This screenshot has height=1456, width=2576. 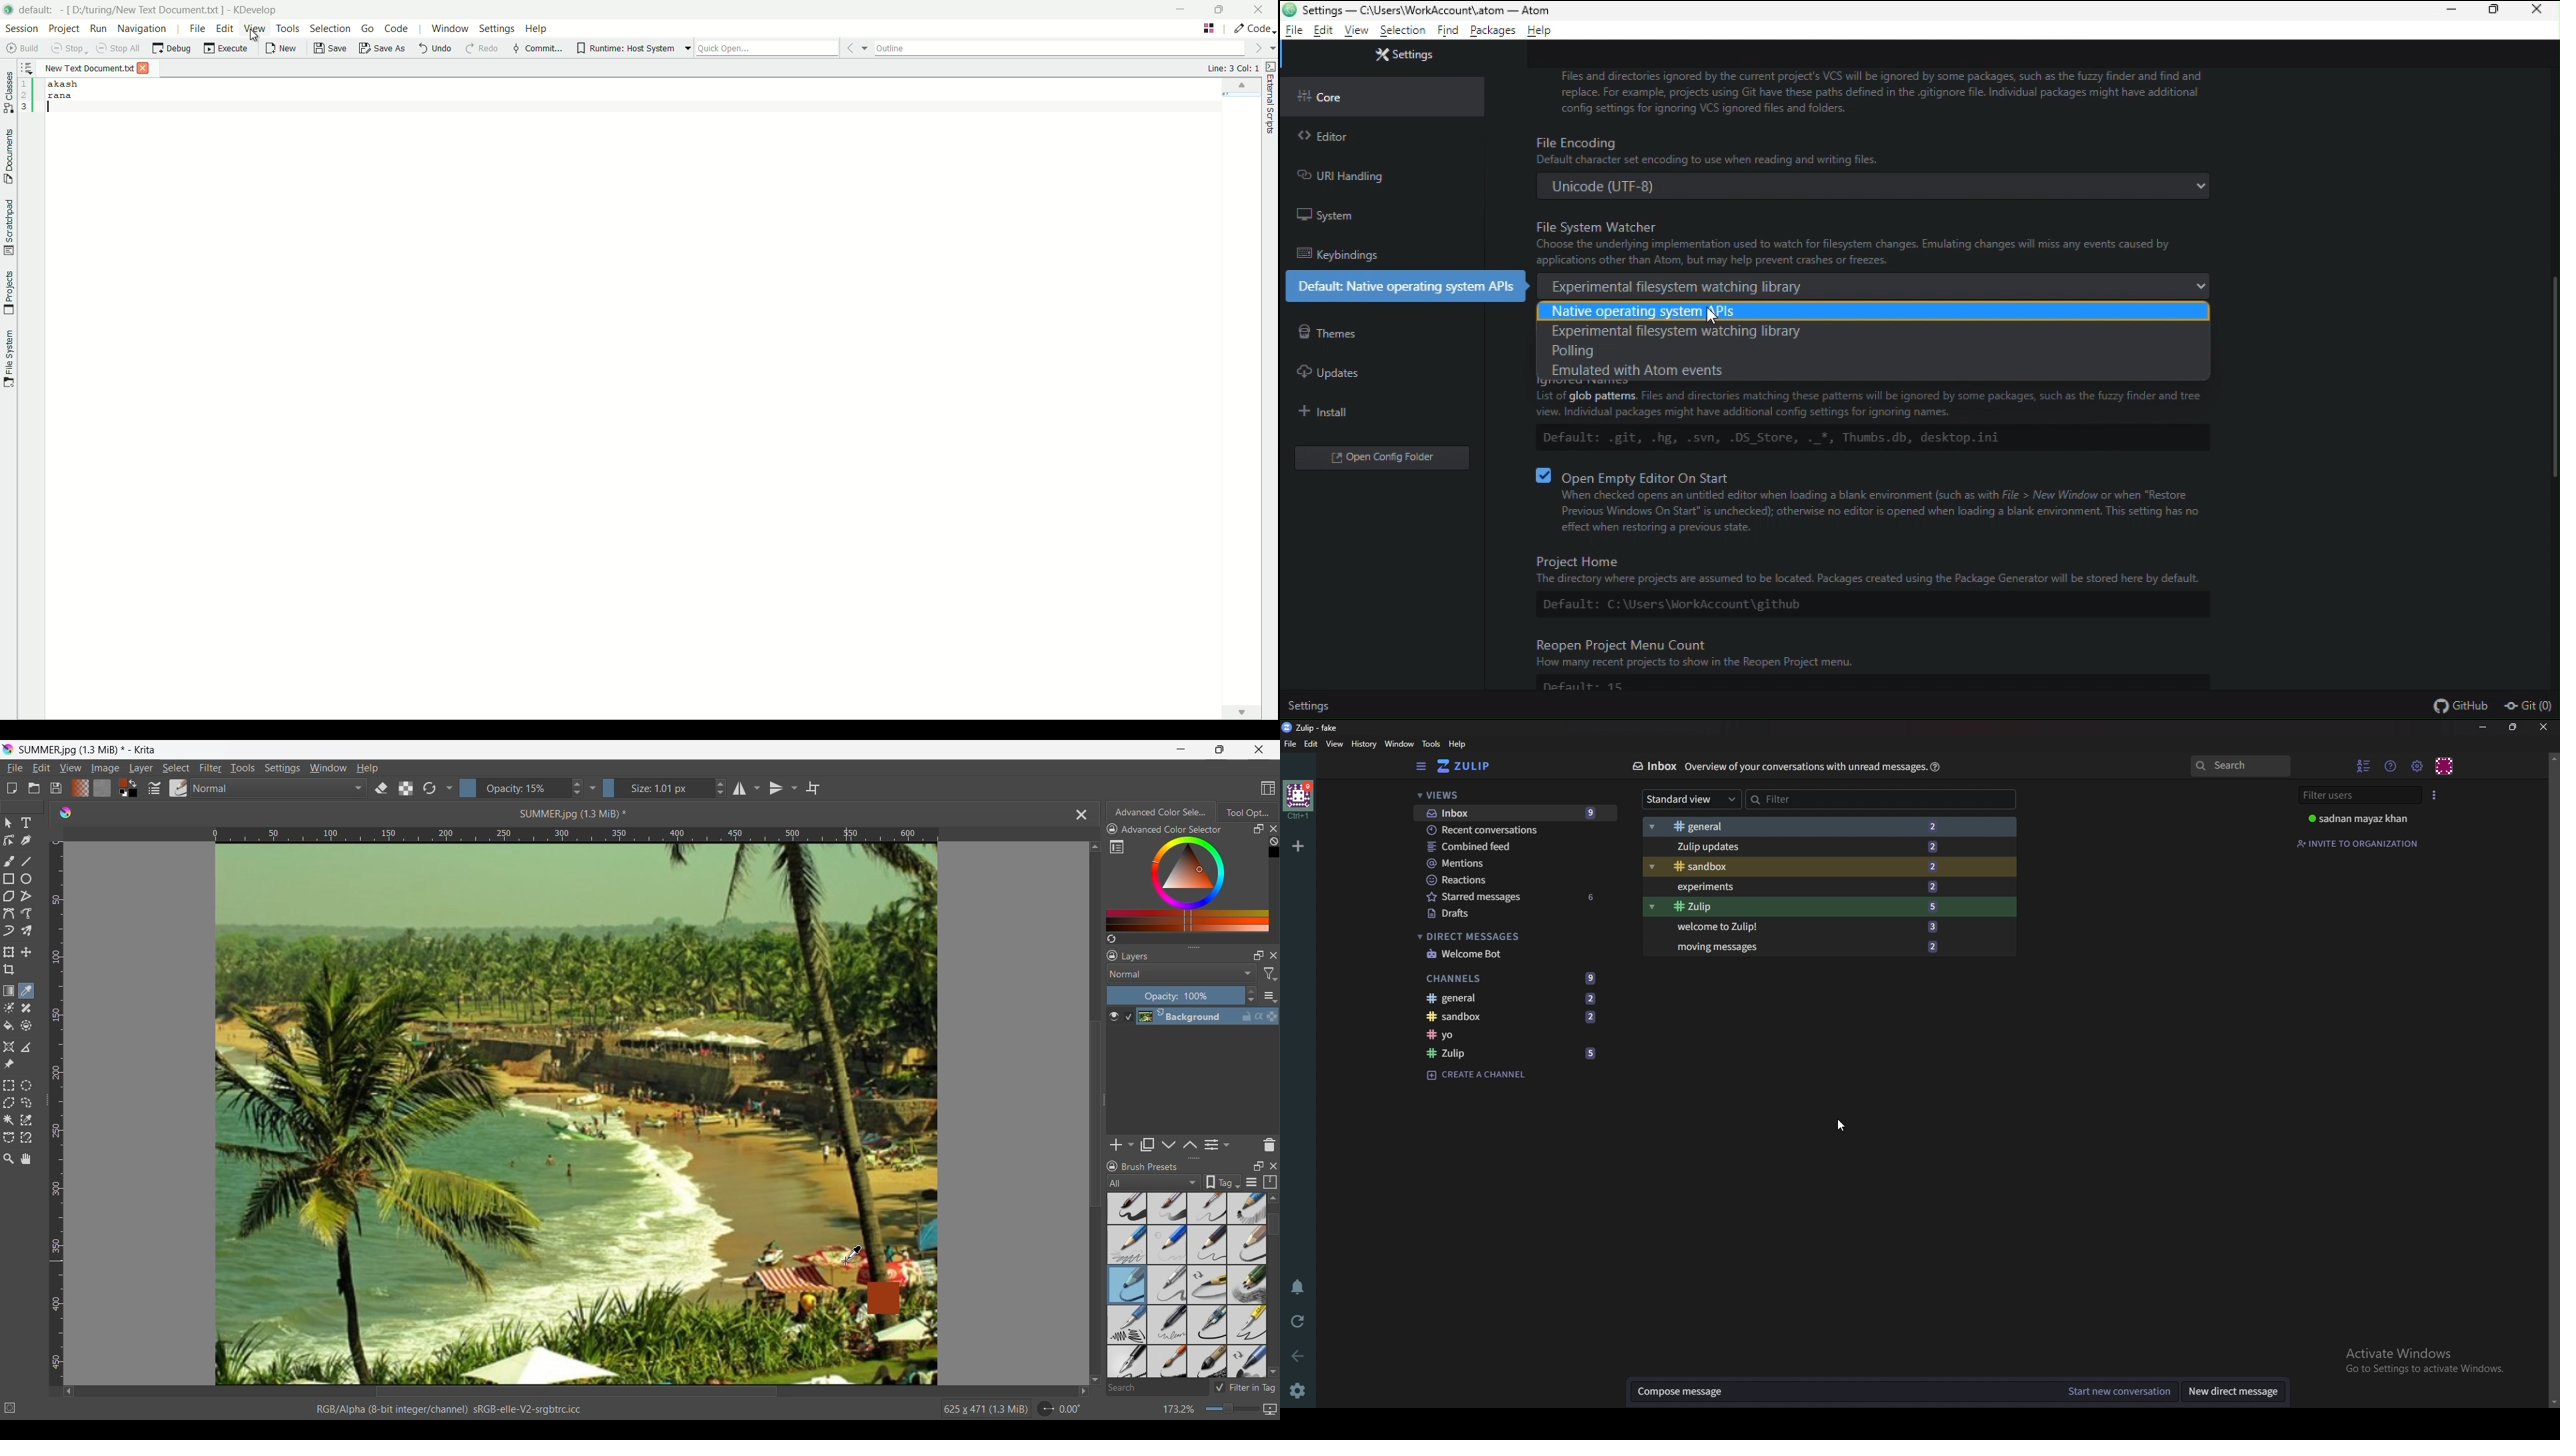 I want to click on Move a layer, so click(x=25, y=952).